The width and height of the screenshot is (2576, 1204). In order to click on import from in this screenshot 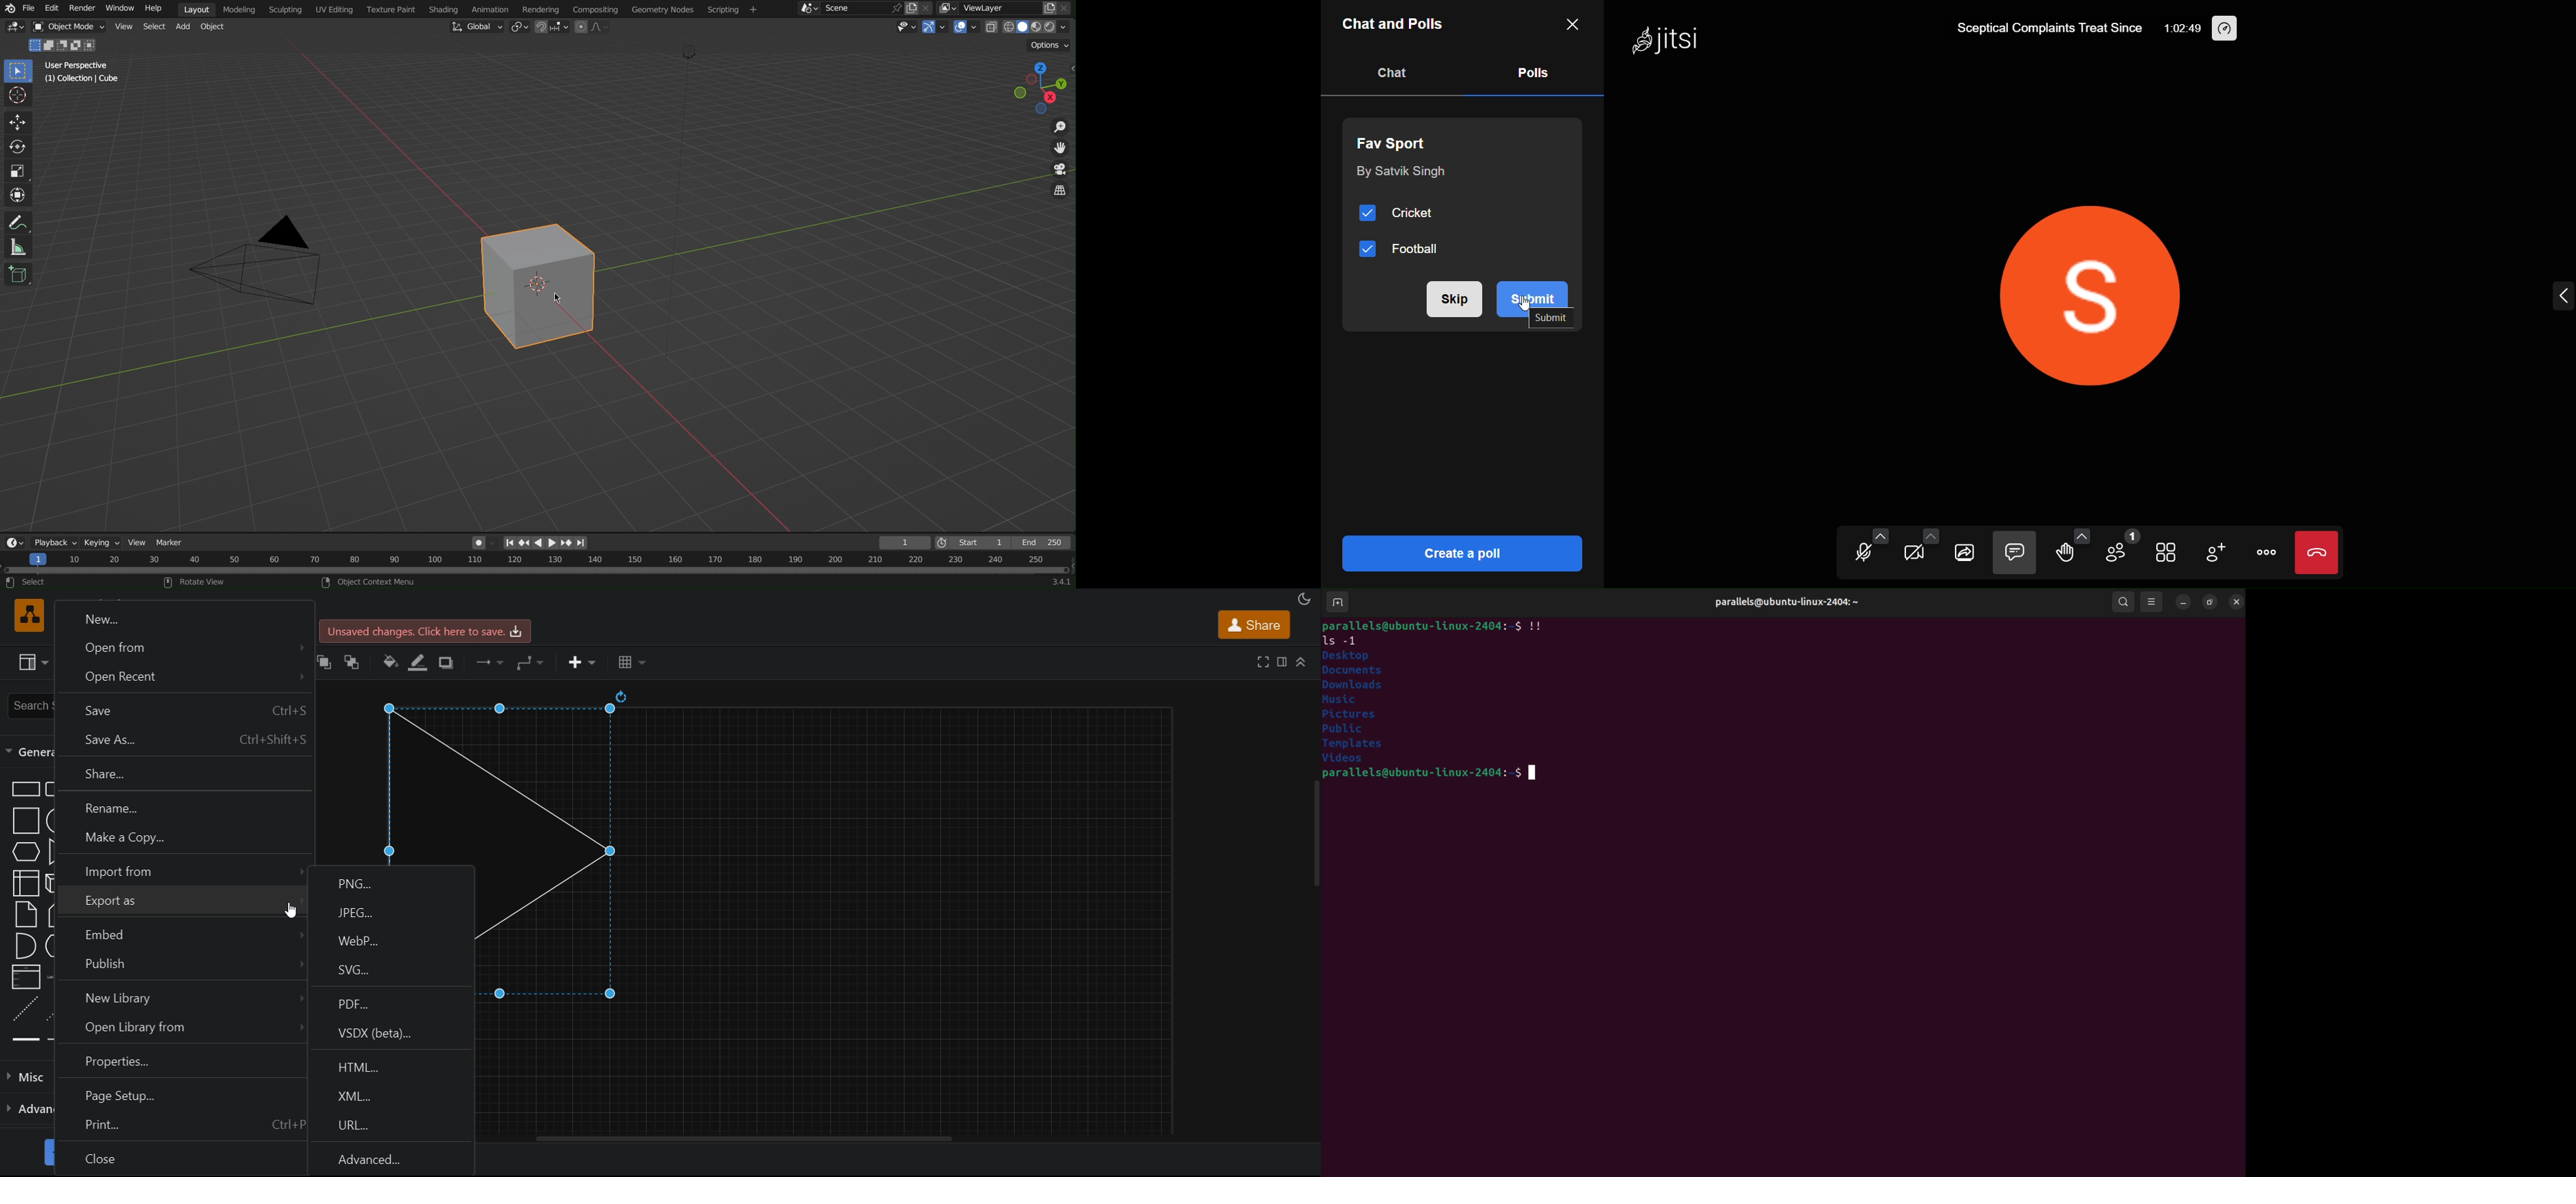, I will do `click(182, 871)`.